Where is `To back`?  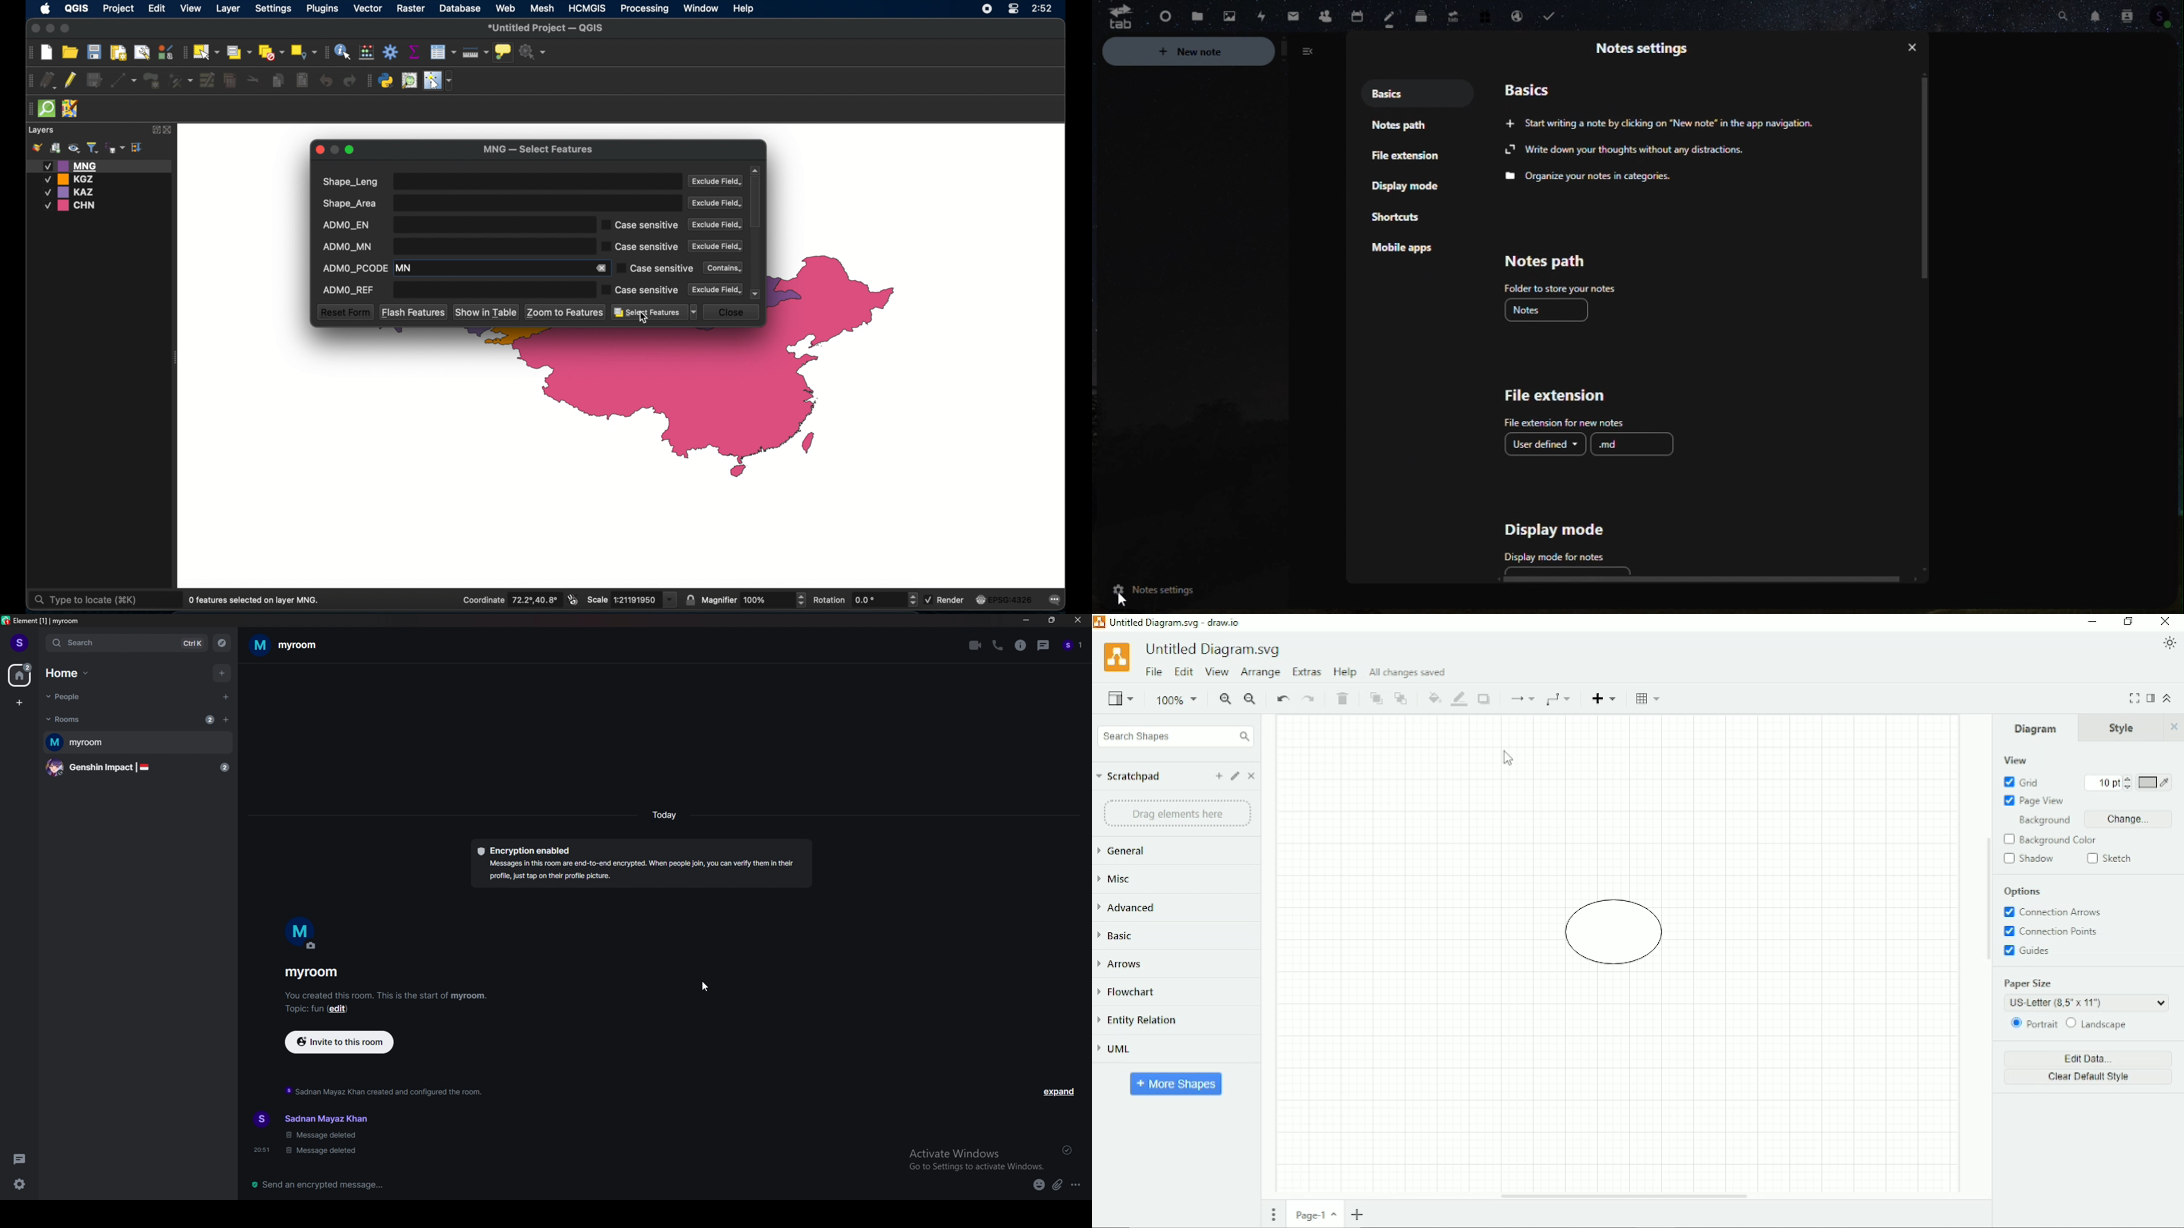 To back is located at coordinates (1401, 698).